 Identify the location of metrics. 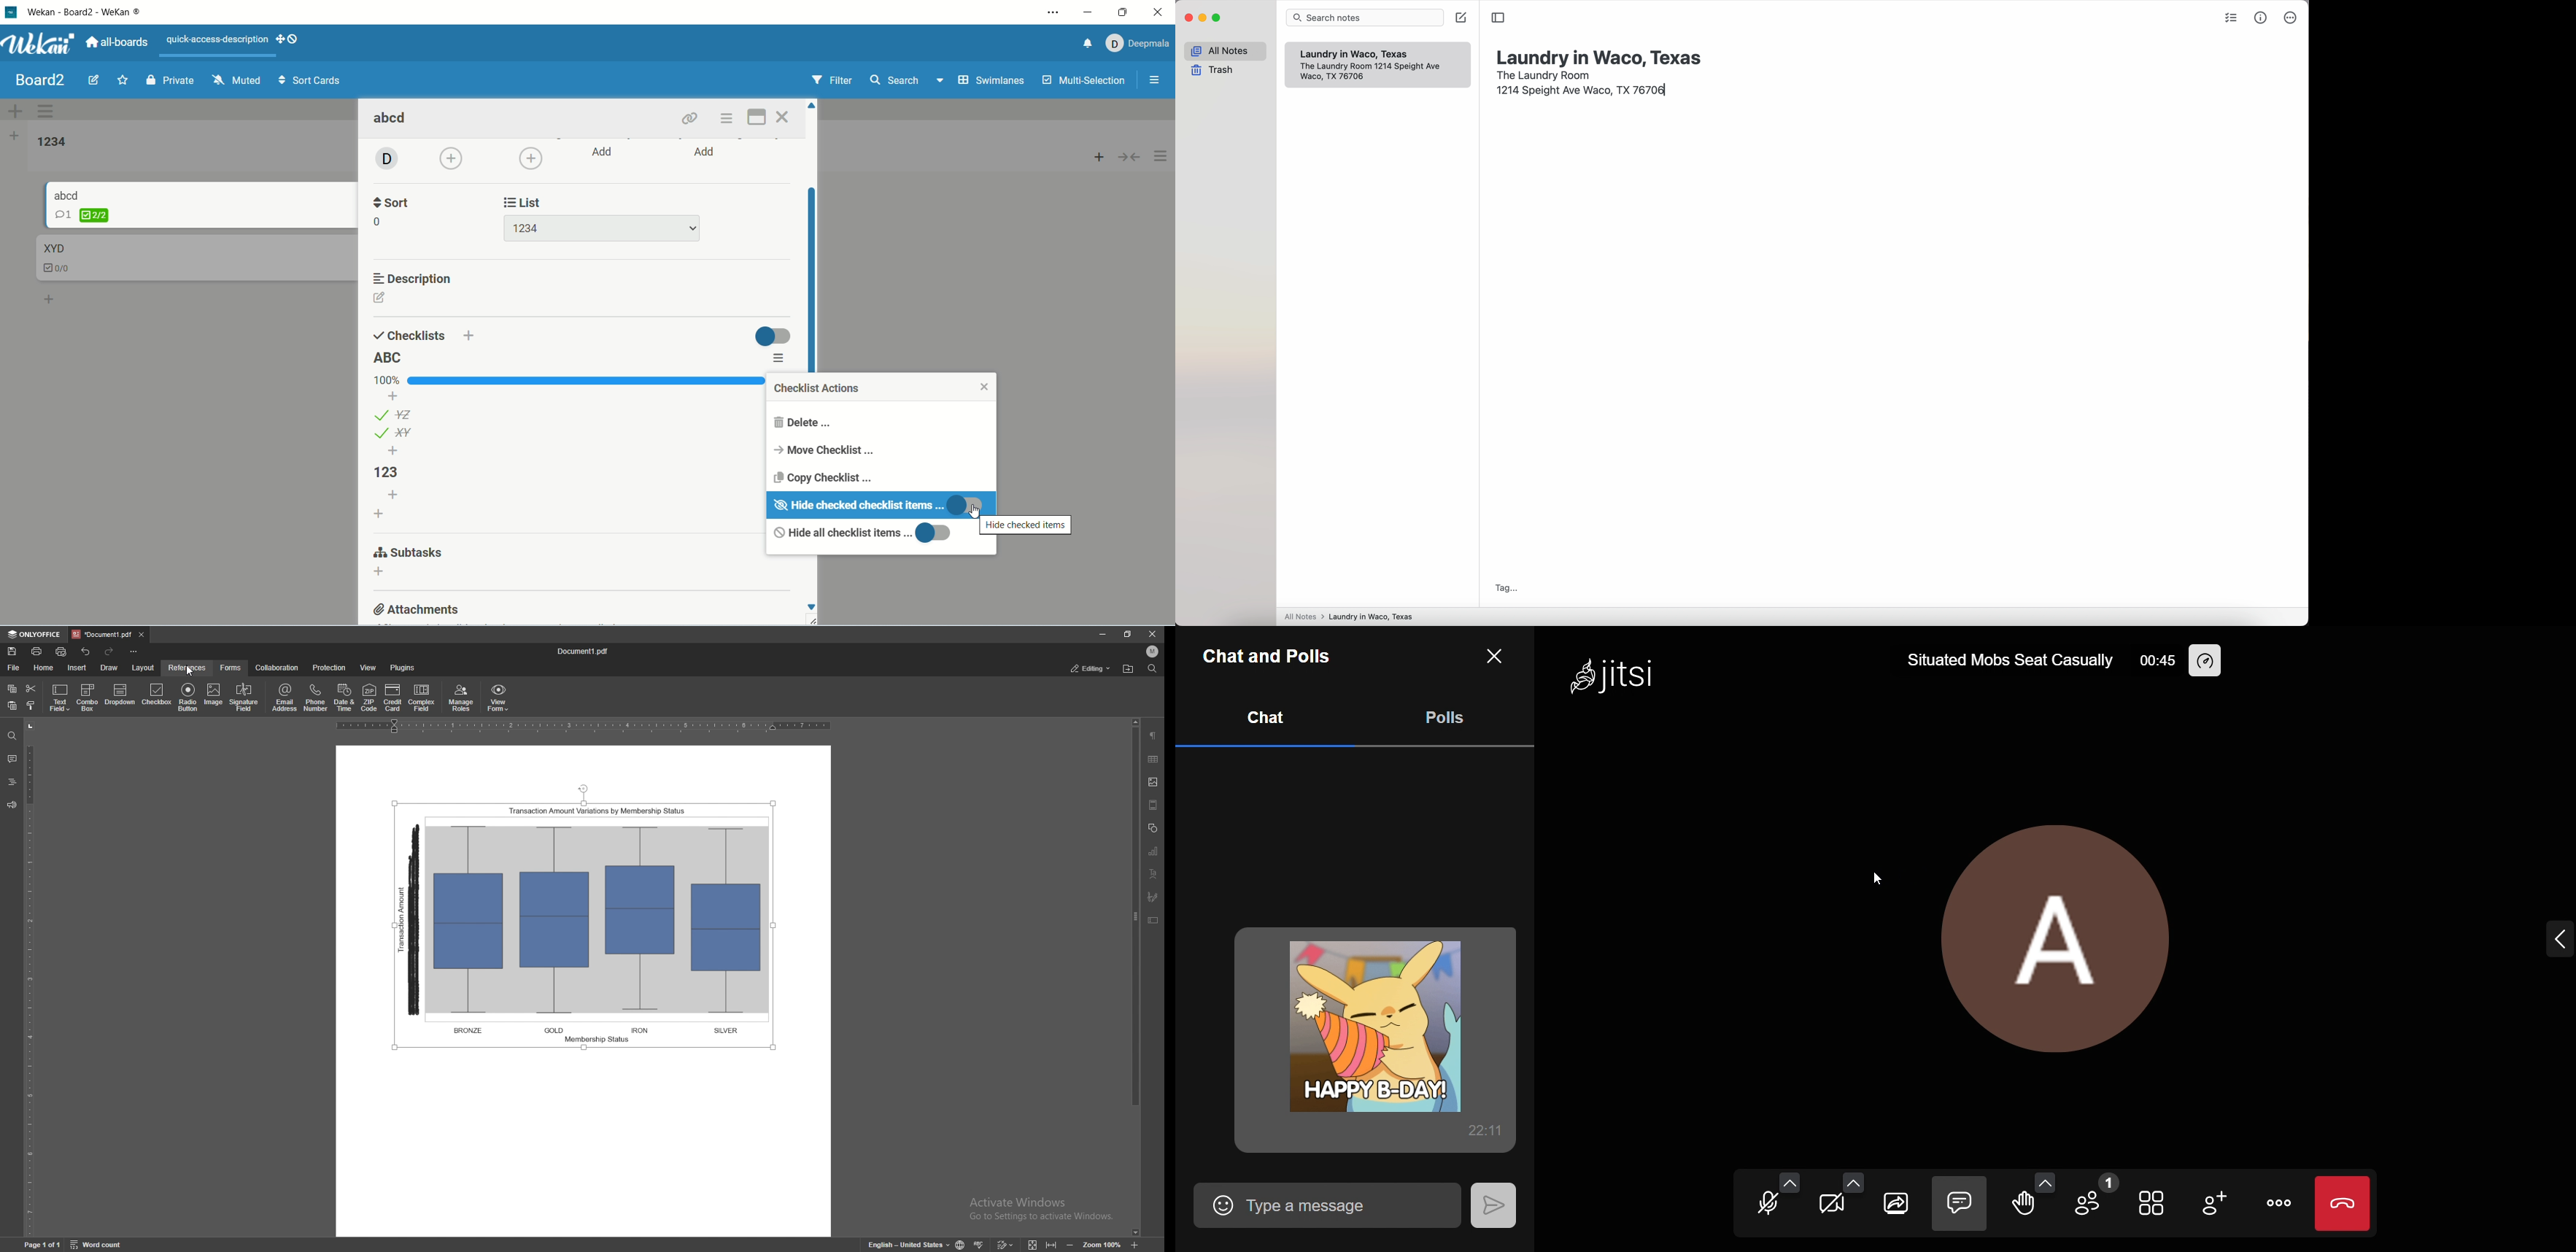
(2262, 17).